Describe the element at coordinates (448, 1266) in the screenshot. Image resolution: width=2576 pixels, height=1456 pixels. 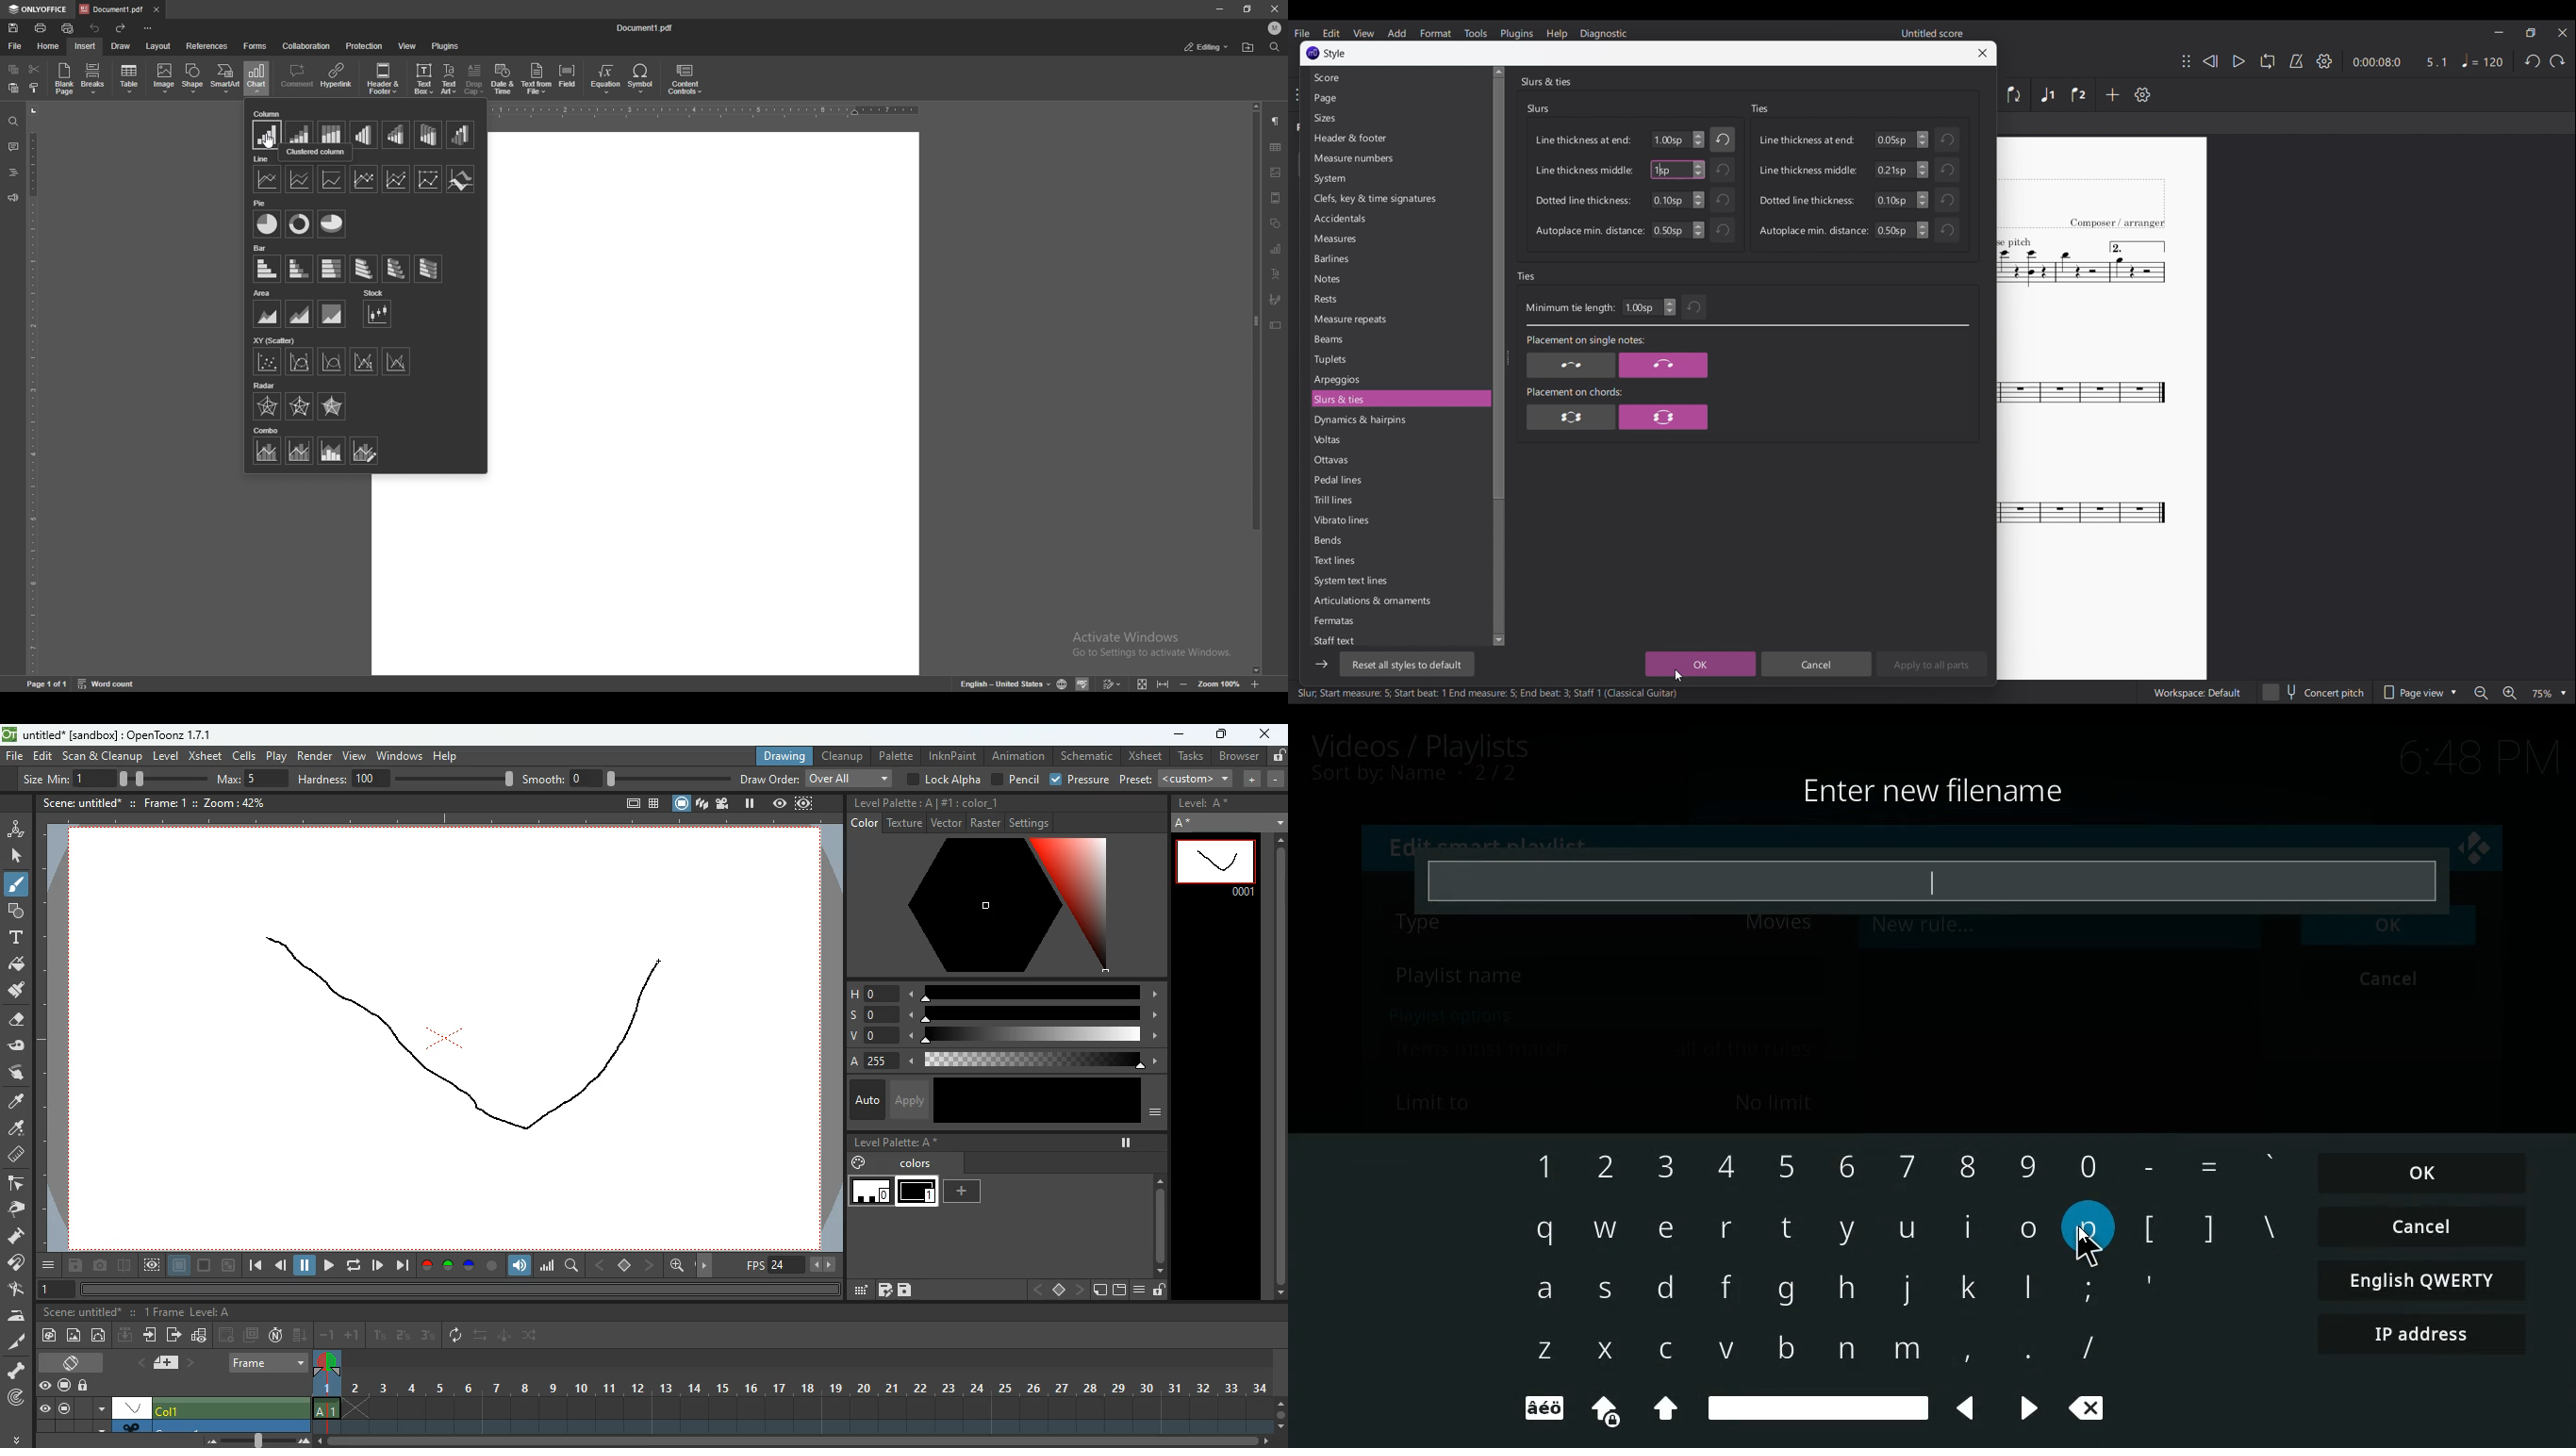
I see `green` at that location.